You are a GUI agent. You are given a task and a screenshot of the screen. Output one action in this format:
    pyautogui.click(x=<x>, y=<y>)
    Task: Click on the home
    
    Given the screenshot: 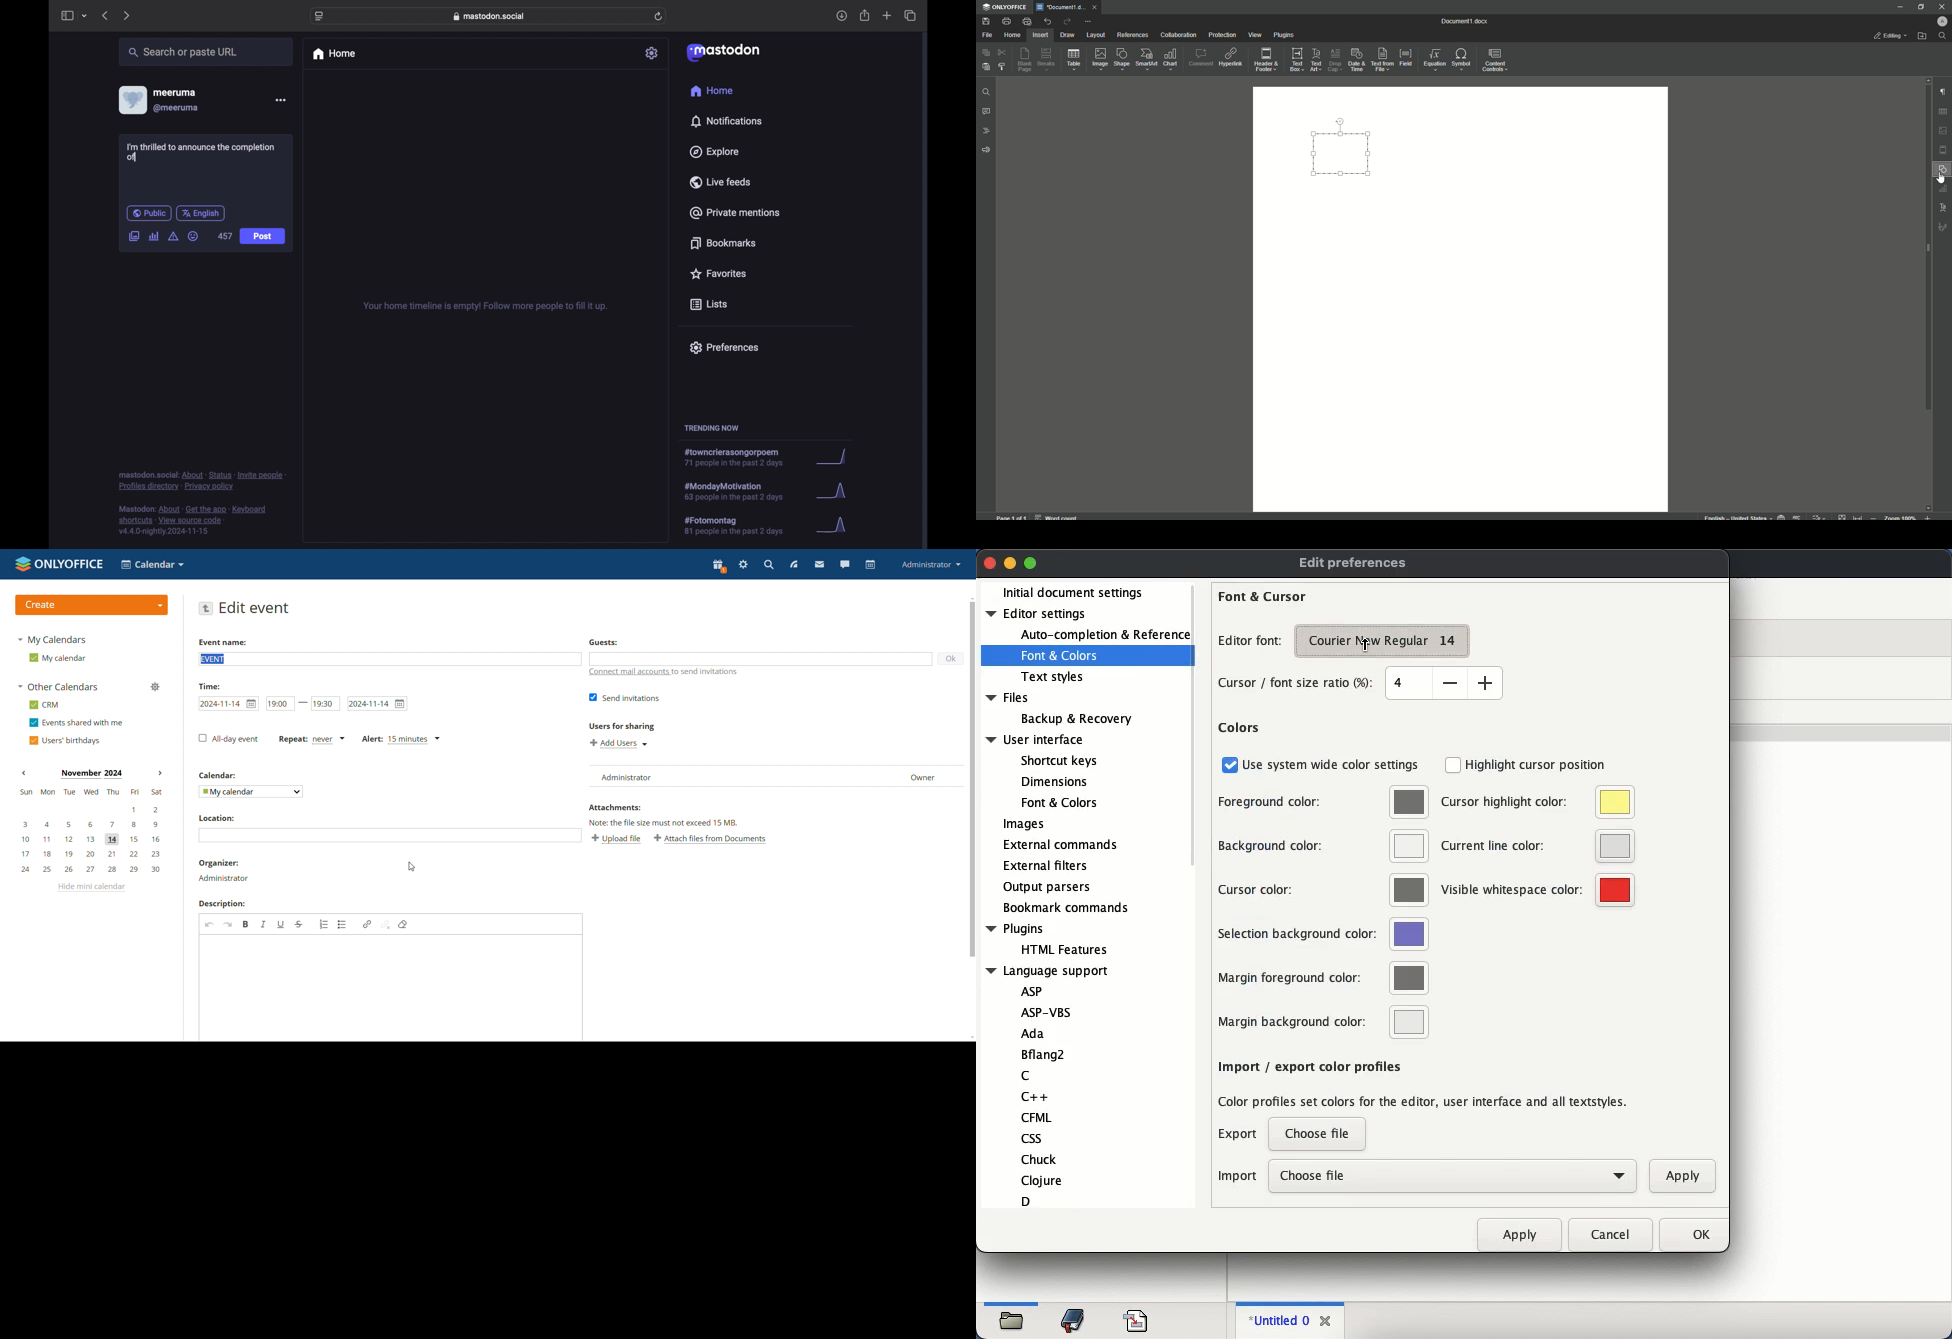 What is the action you would take?
    pyautogui.click(x=713, y=90)
    